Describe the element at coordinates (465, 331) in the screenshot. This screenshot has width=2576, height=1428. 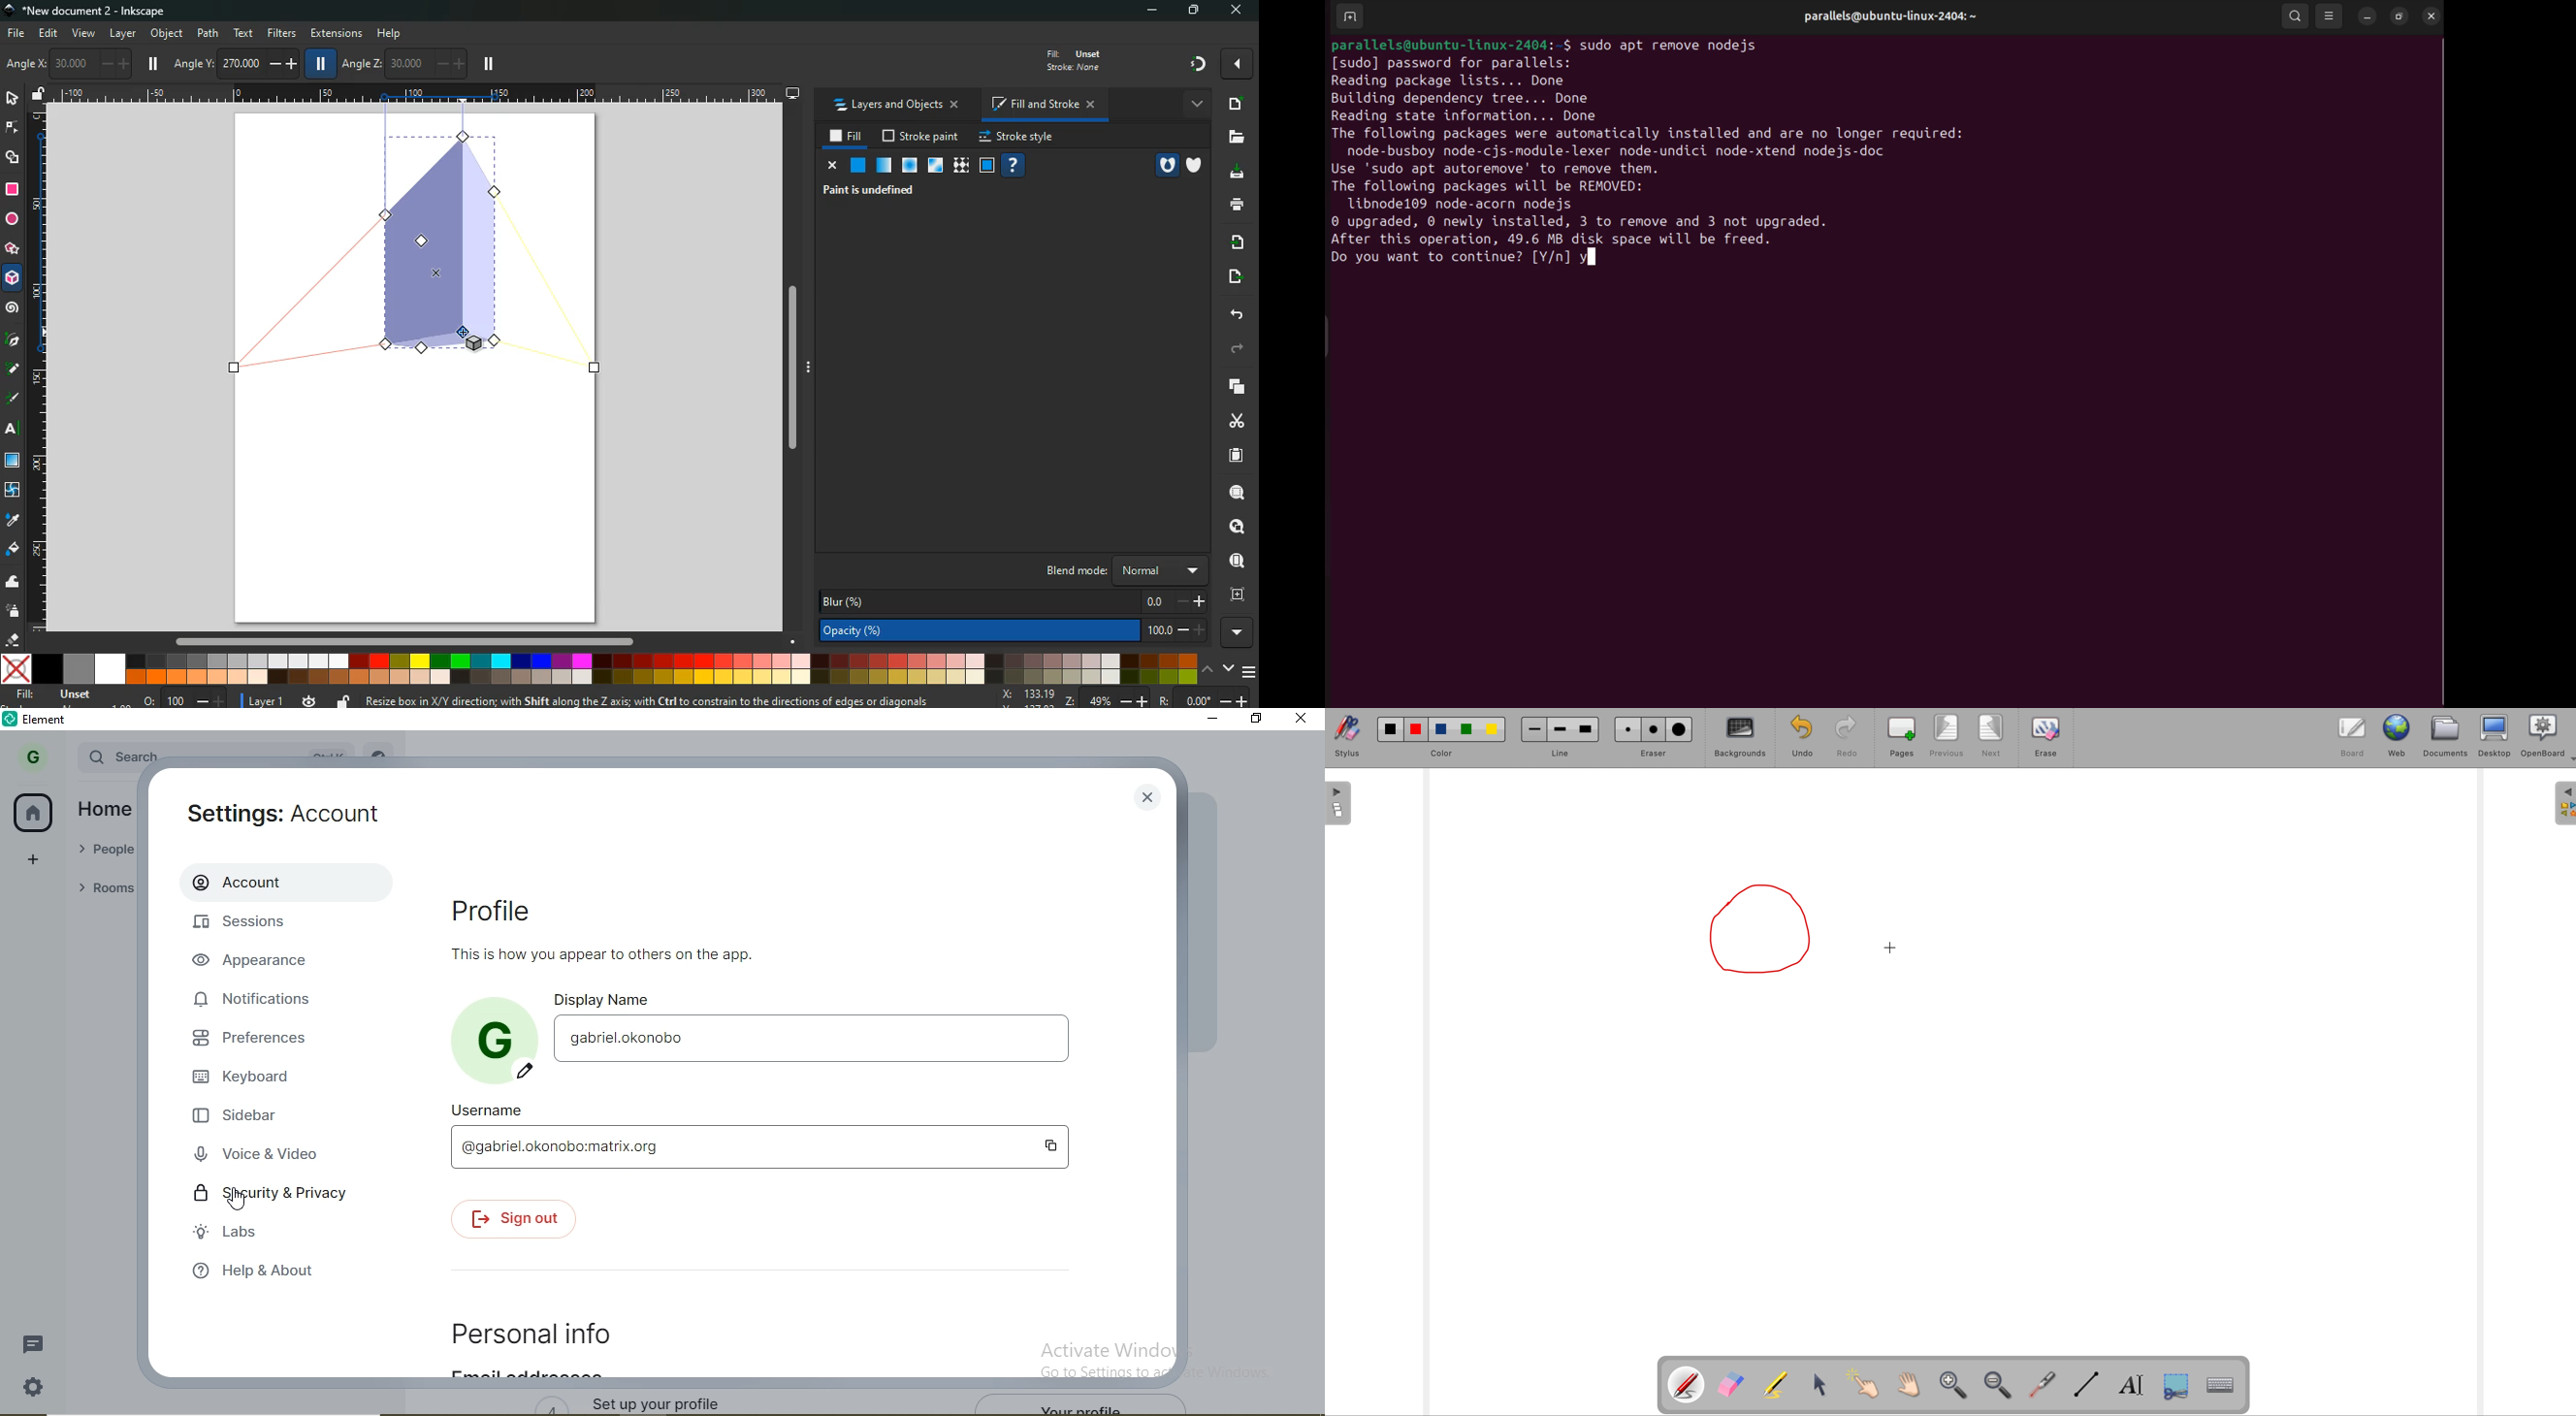
I see `Cursor` at that location.